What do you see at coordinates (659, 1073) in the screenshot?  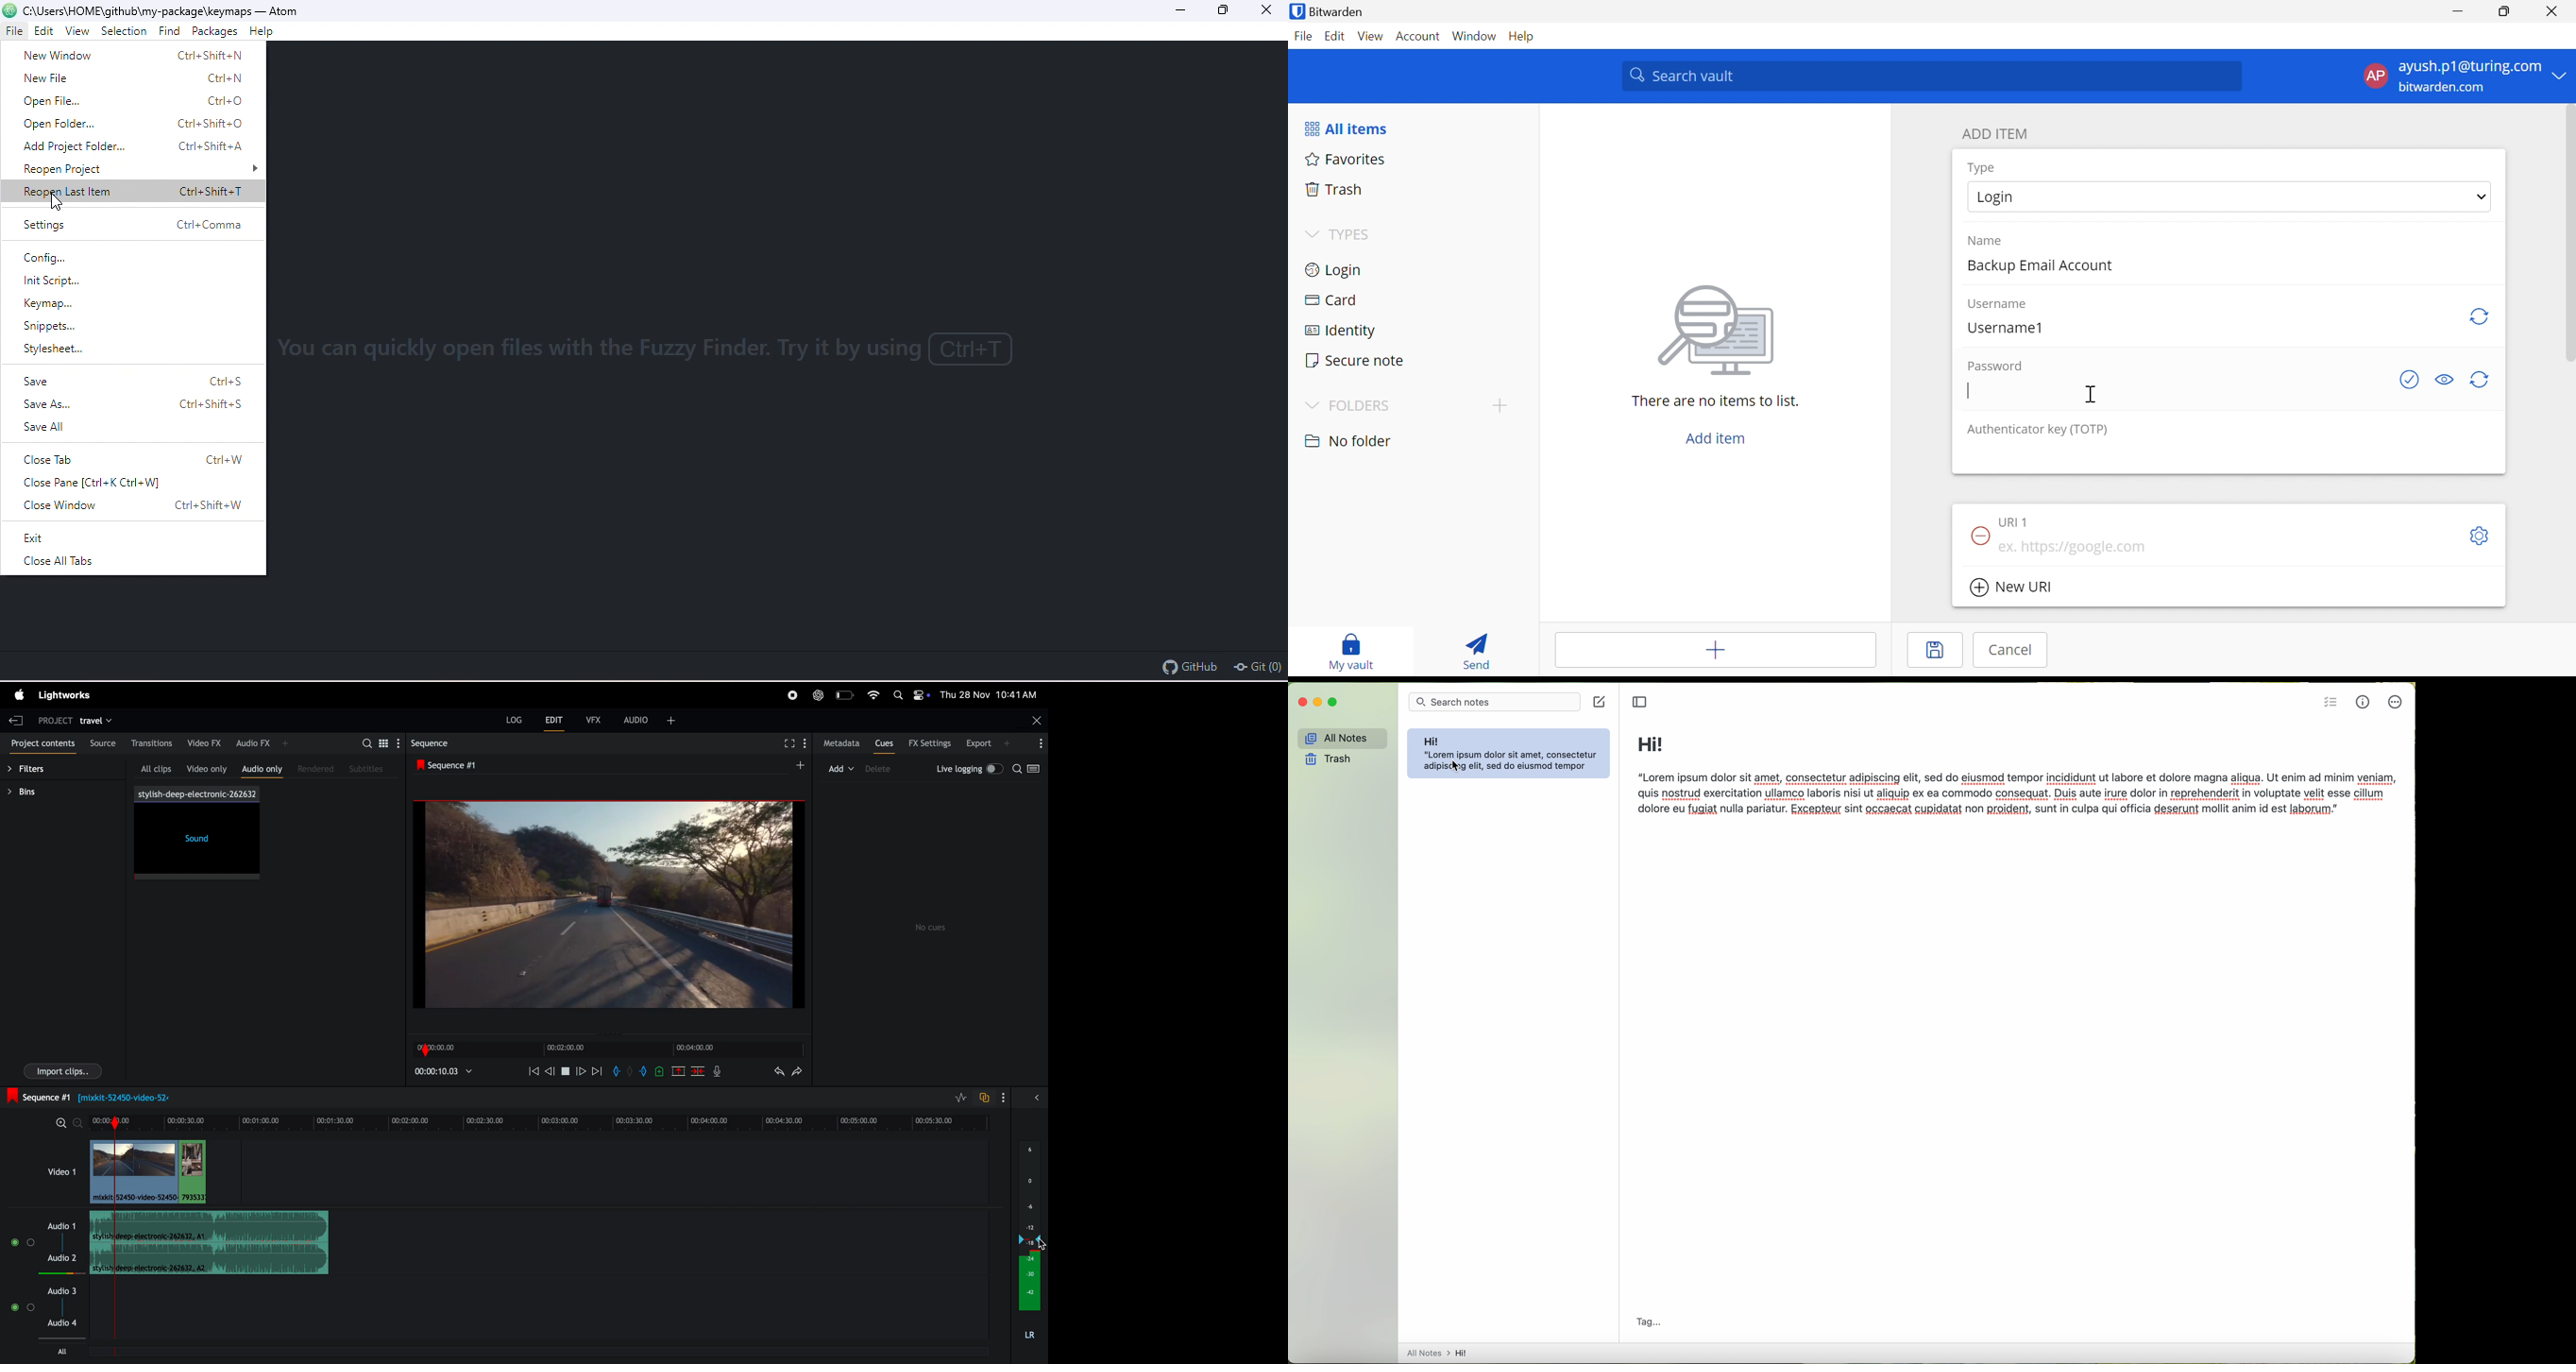 I see `add cue to position` at bounding box center [659, 1073].